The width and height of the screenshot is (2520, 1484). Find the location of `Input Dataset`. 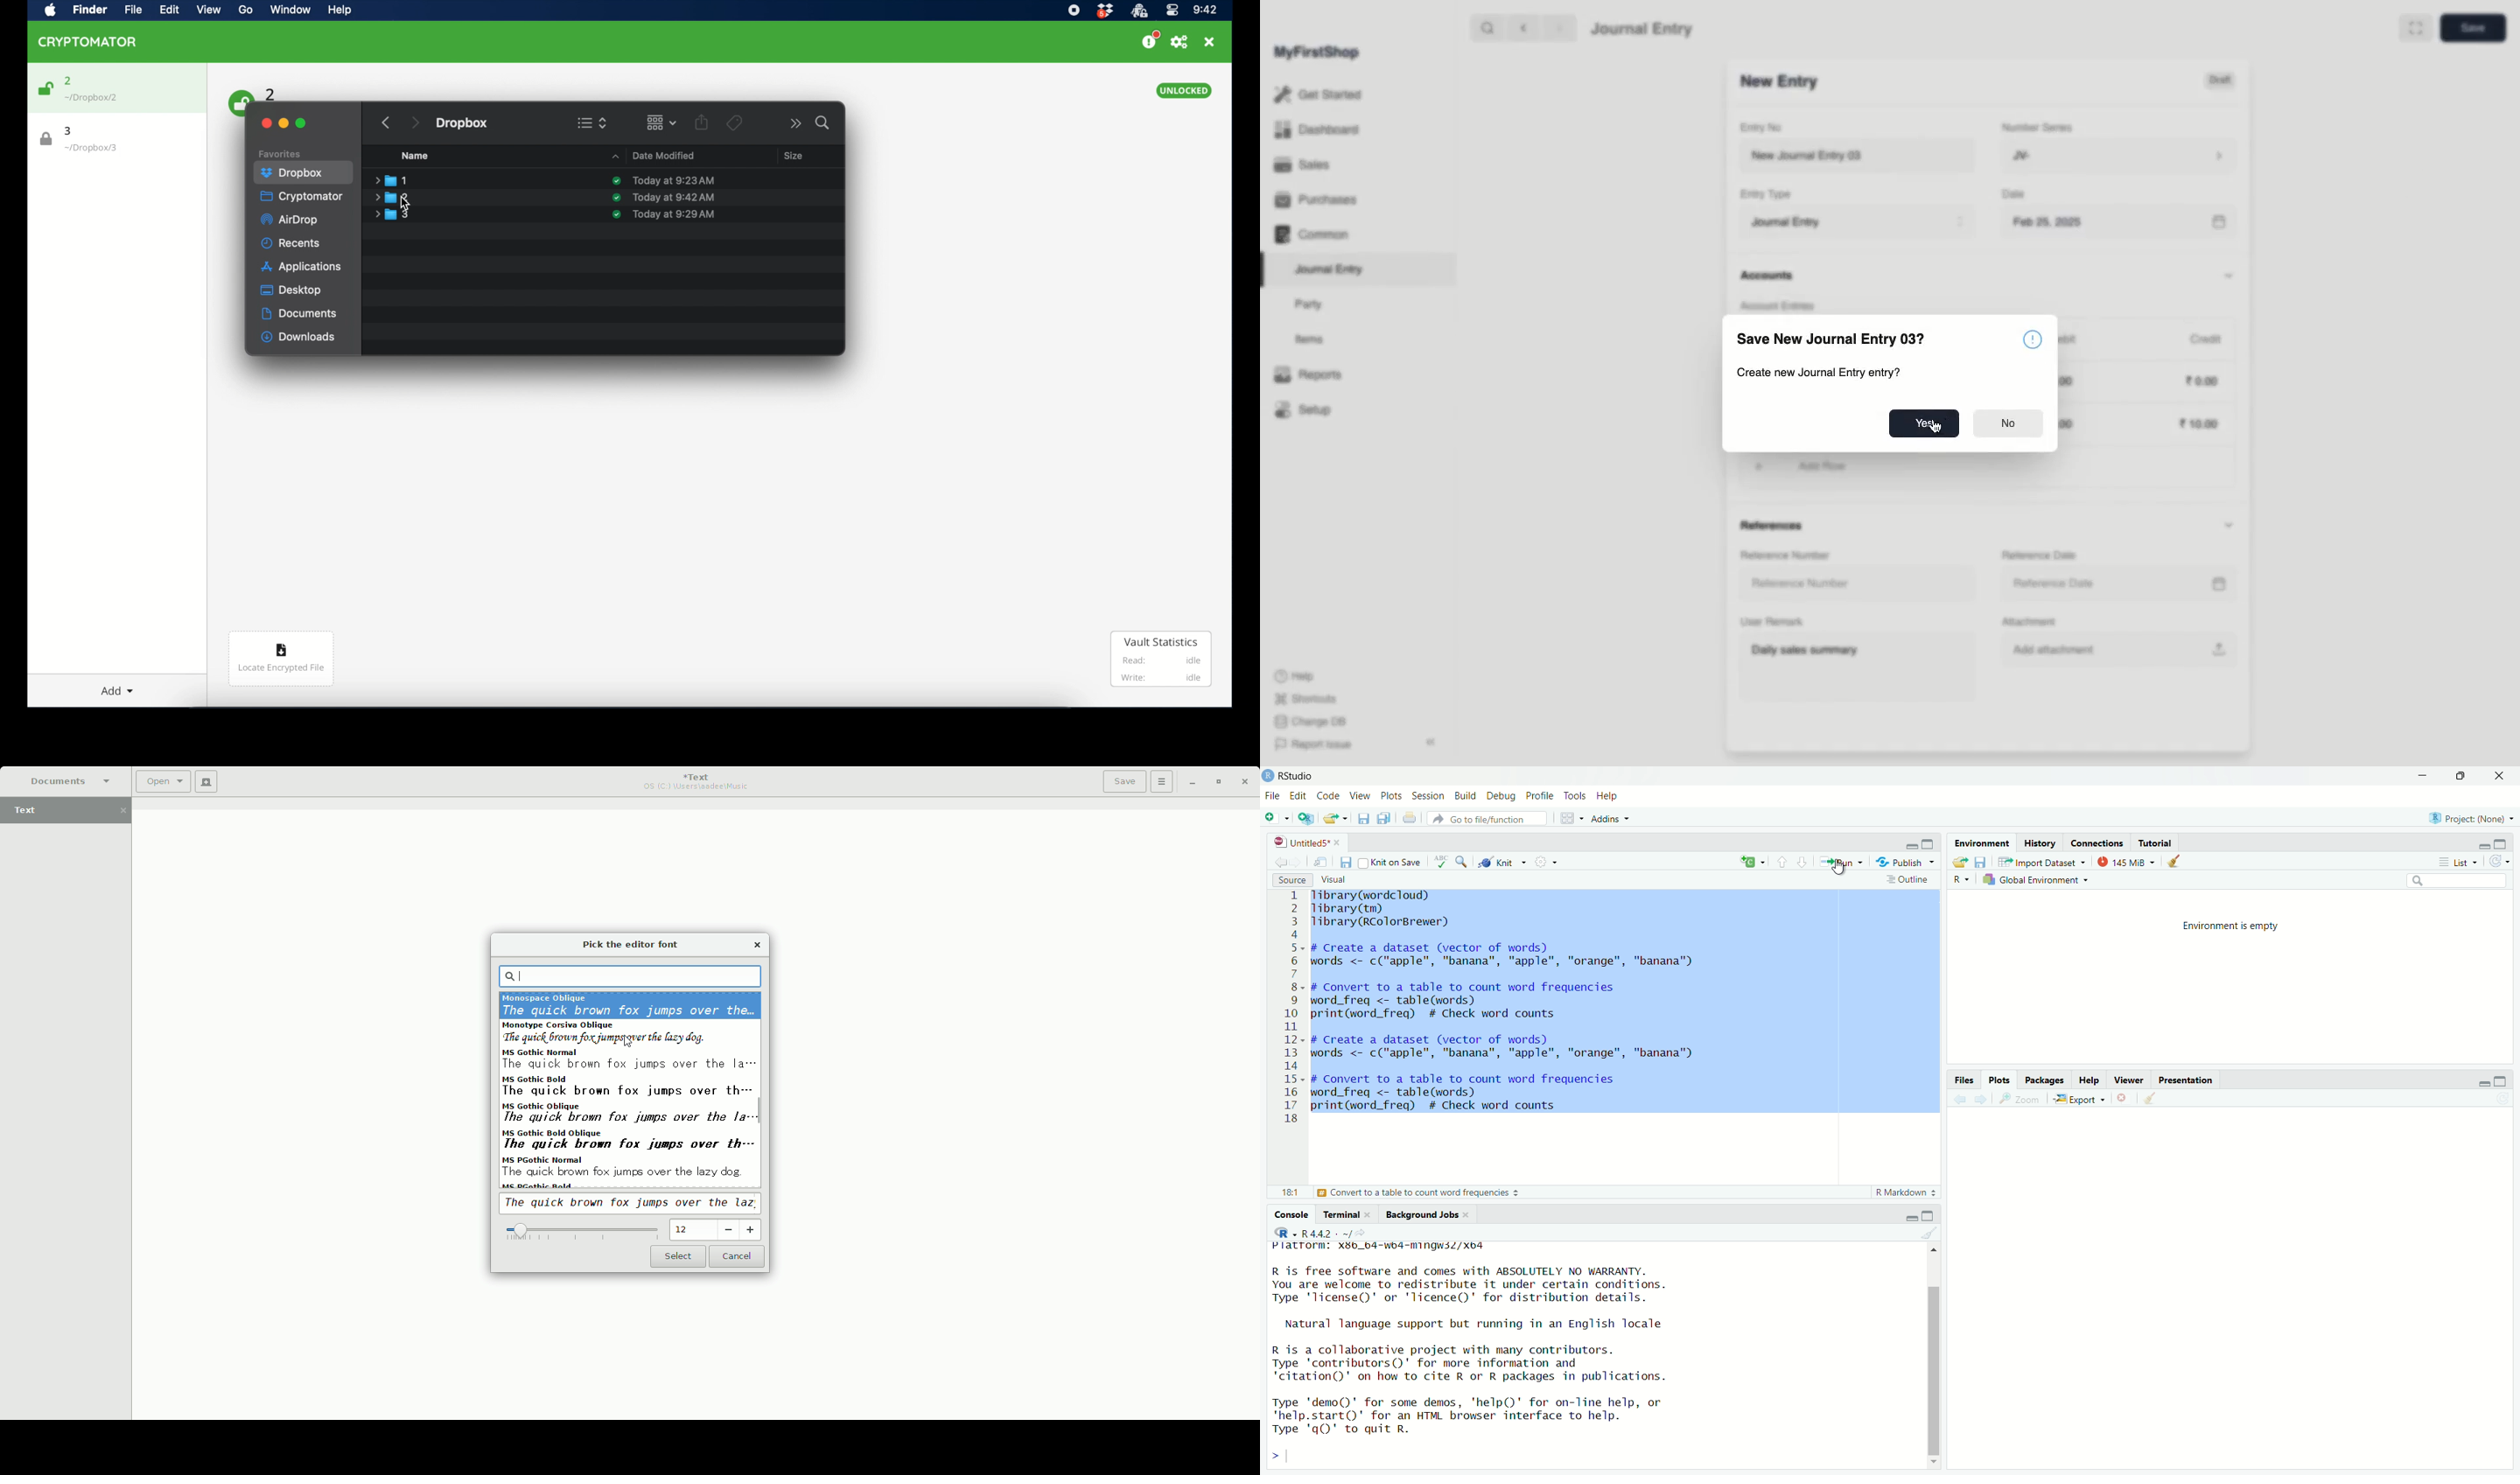

Input Dataset is located at coordinates (2043, 863).